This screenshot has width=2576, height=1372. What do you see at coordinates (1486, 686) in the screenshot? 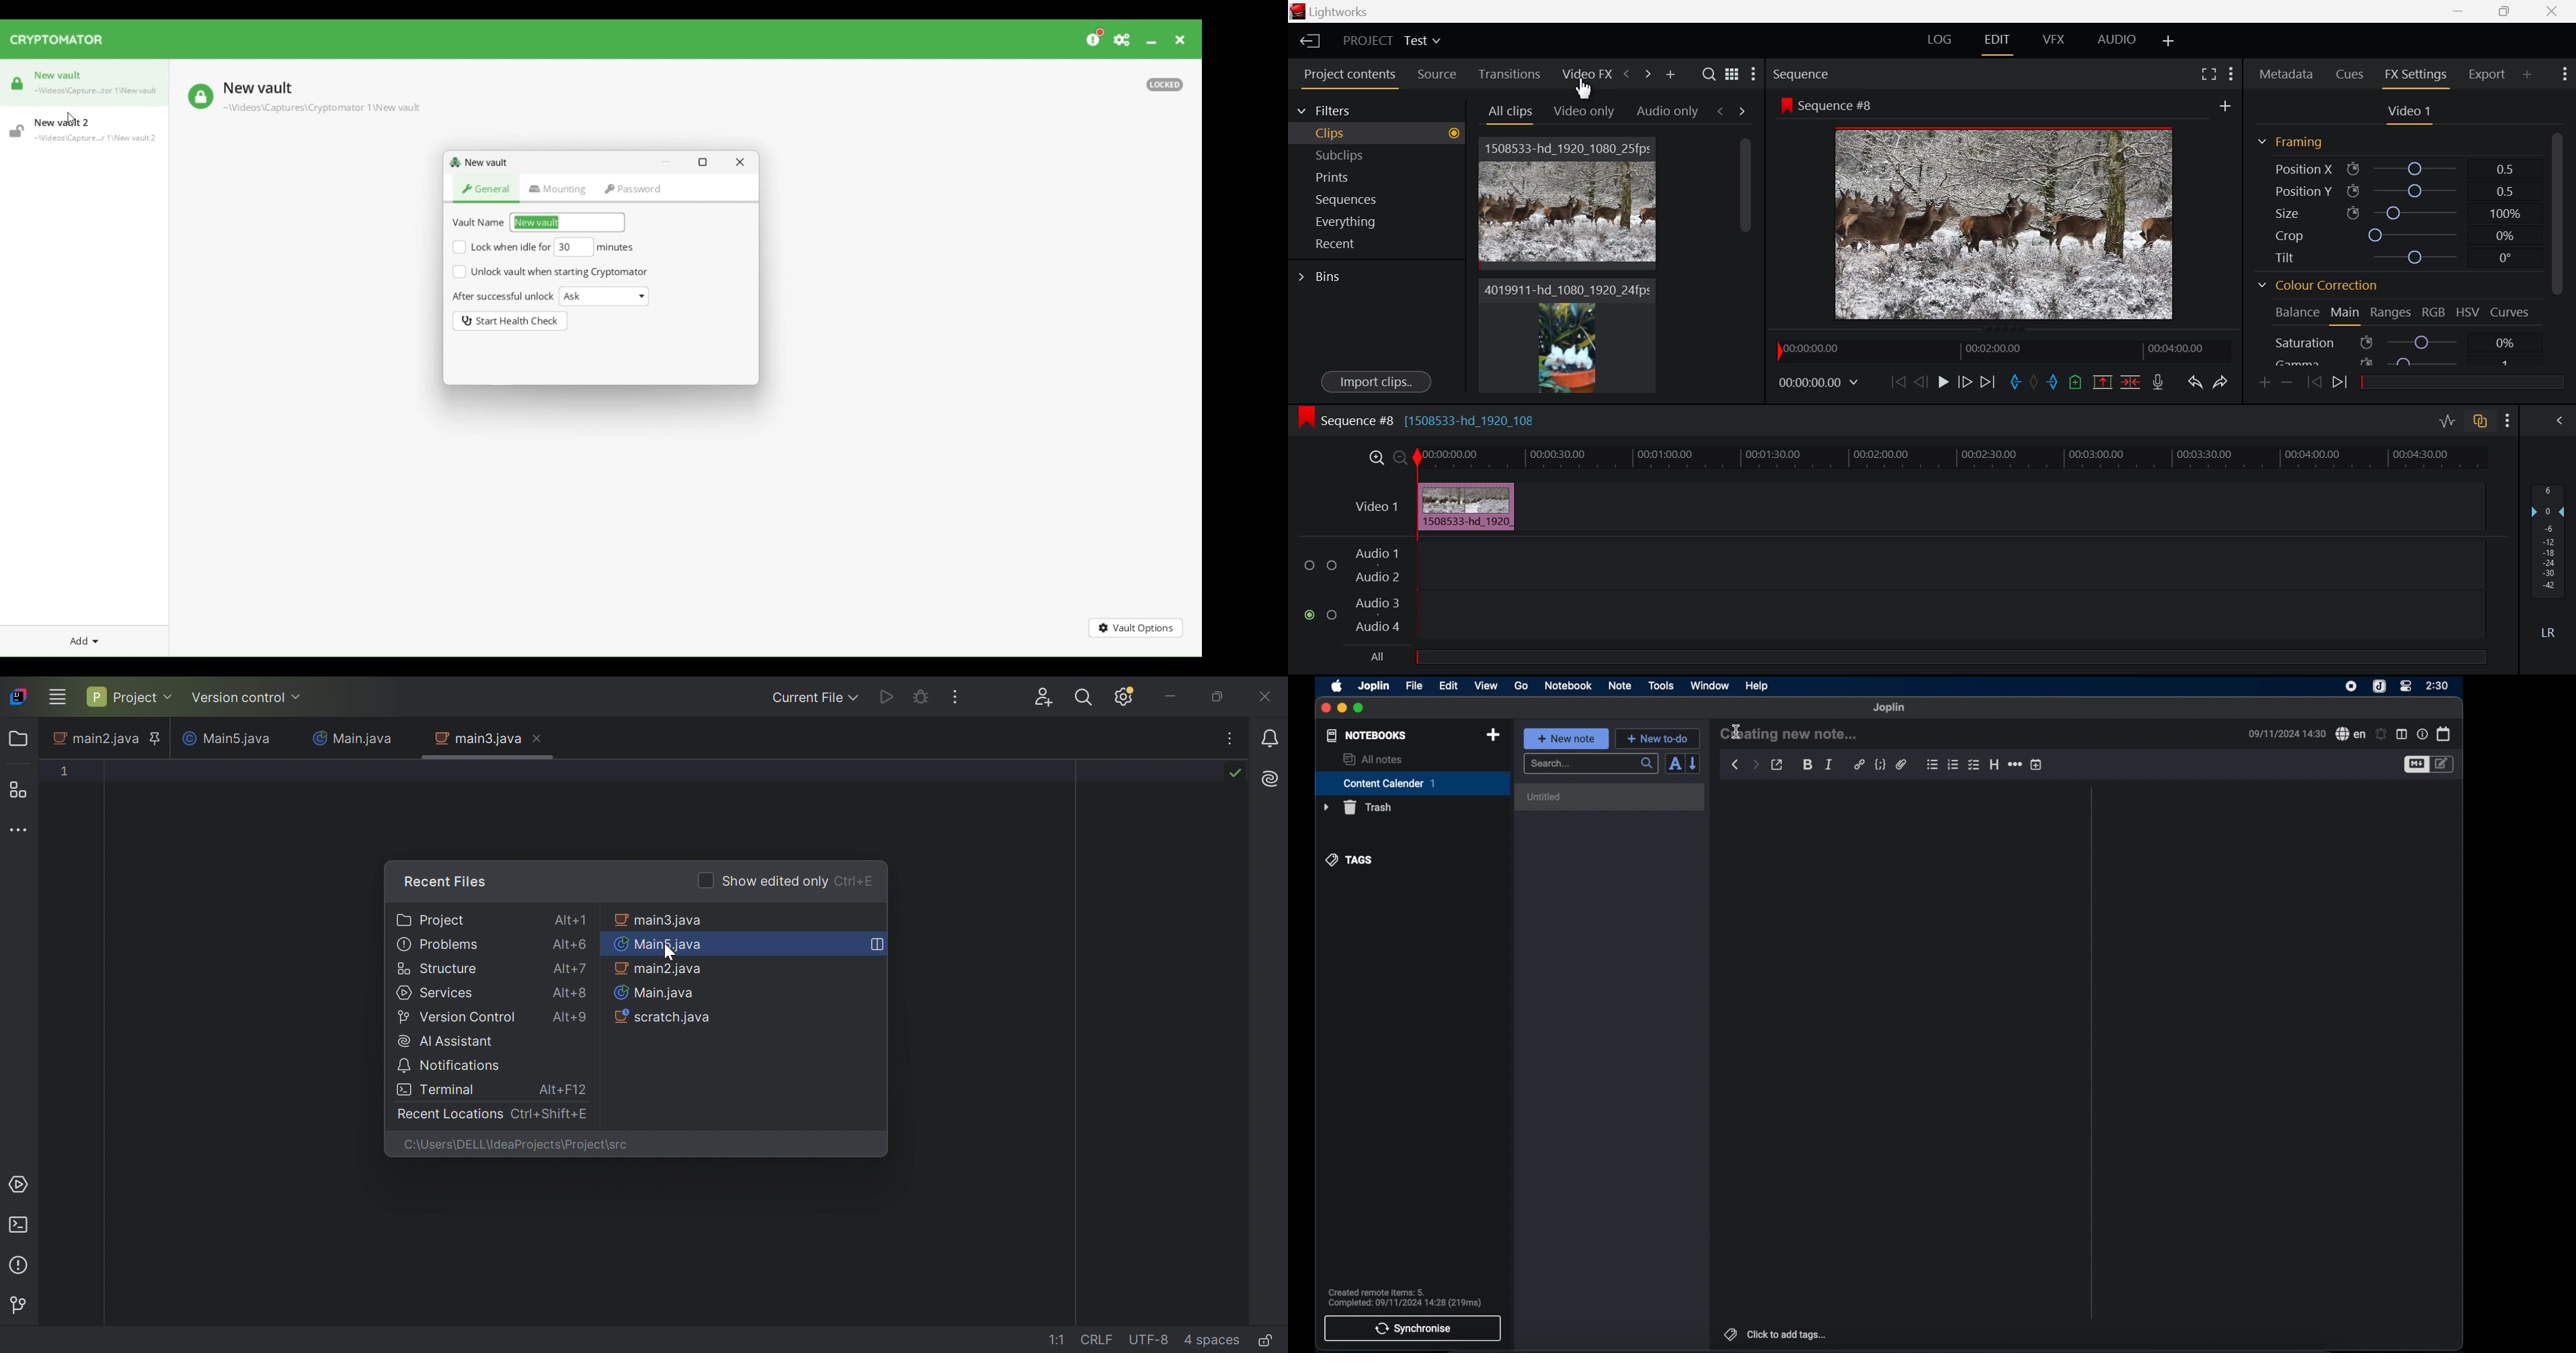
I see `view` at bounding box center [1486, 686].